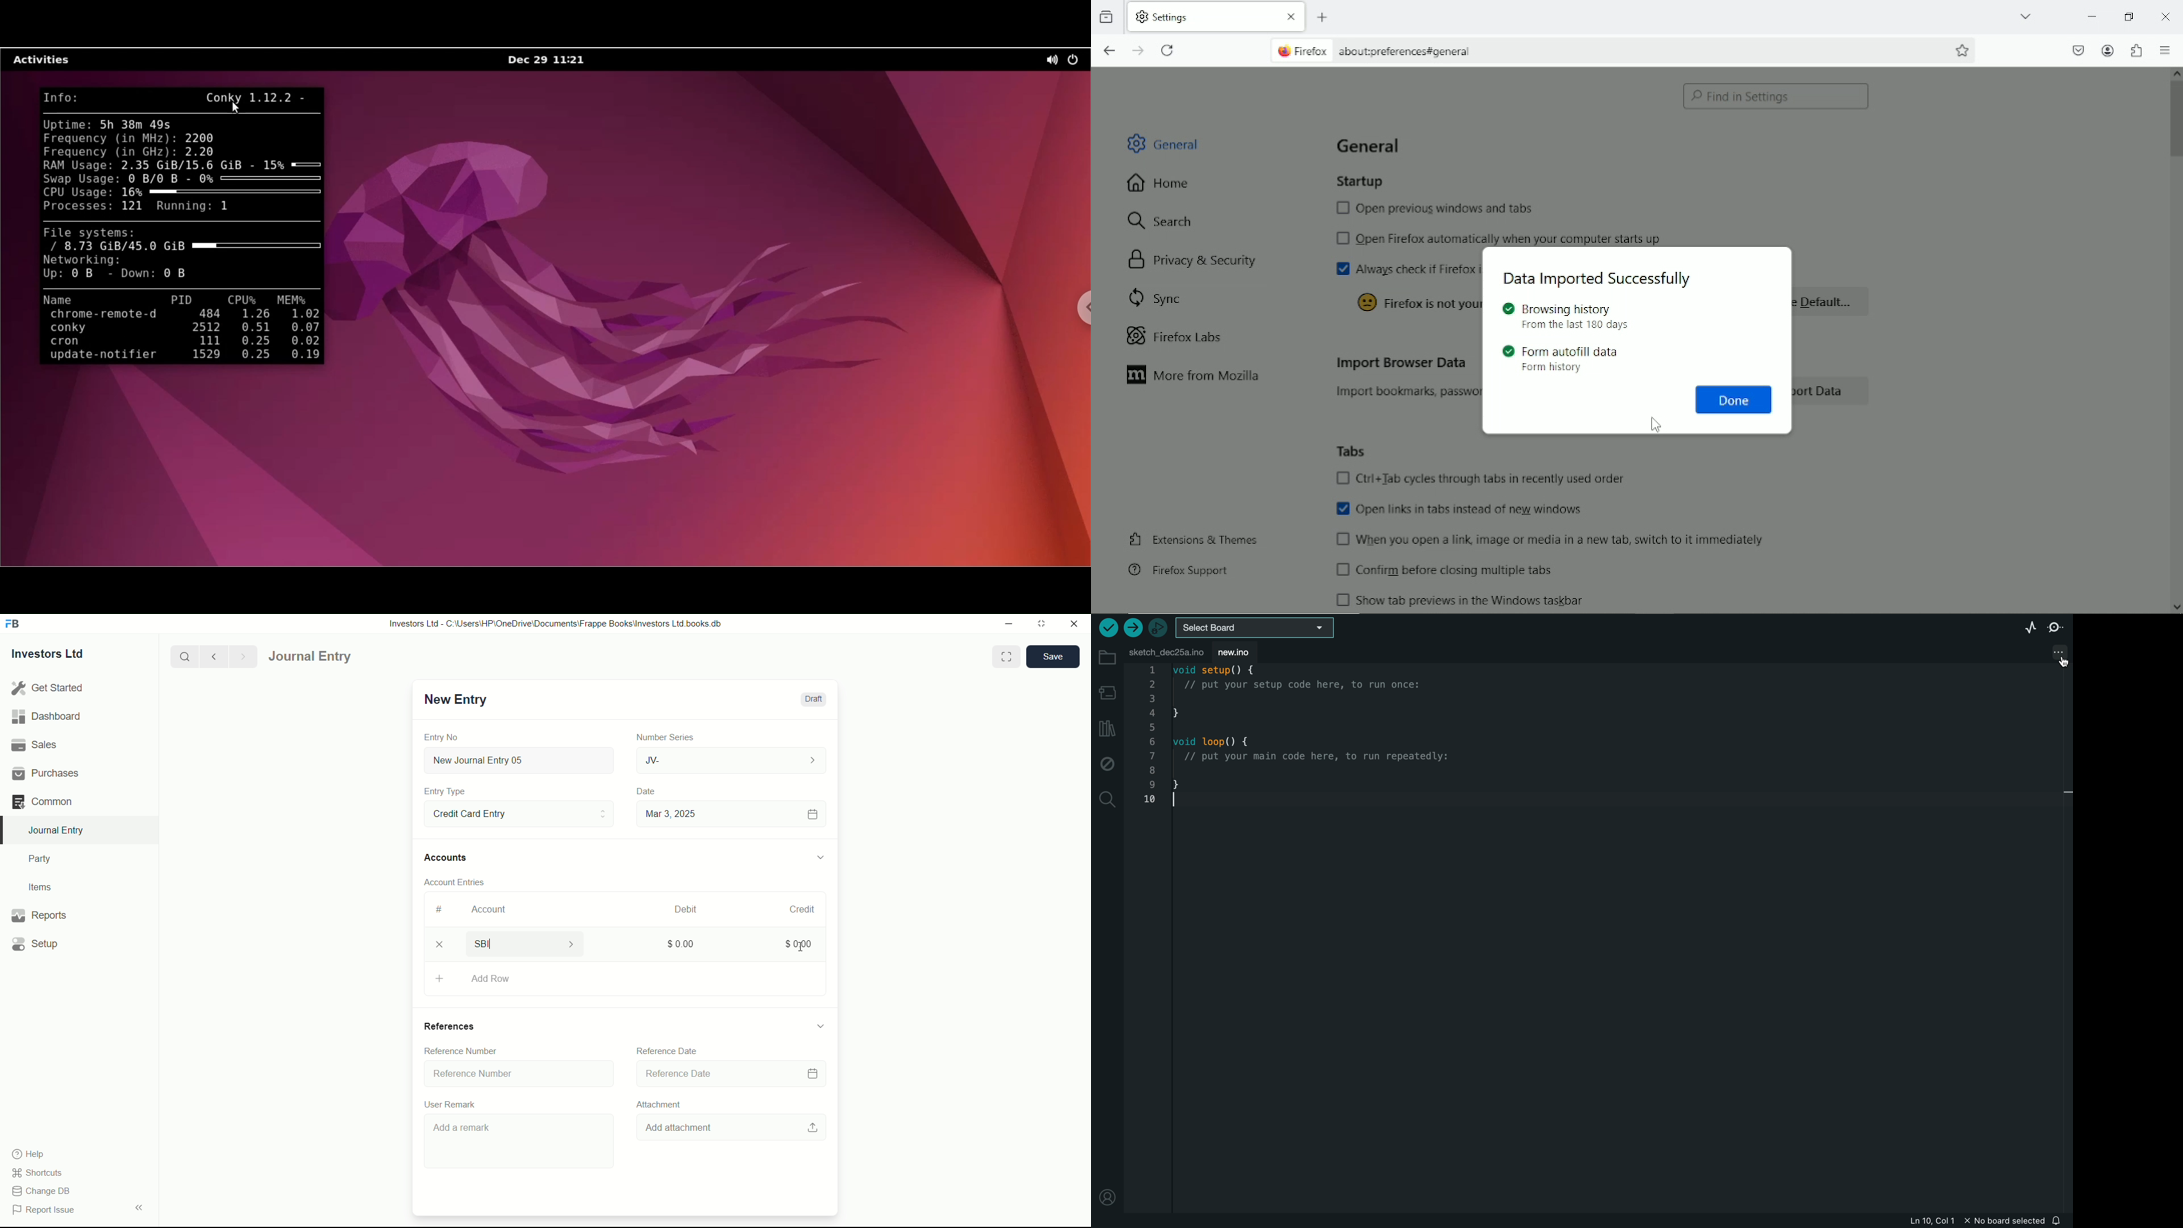 This screenshot has width=2184, height=1232. What do you see at coordinates (521, 761) in the screenshot?
I see `New Journal Entry 05` at bounding box center [521, 761].